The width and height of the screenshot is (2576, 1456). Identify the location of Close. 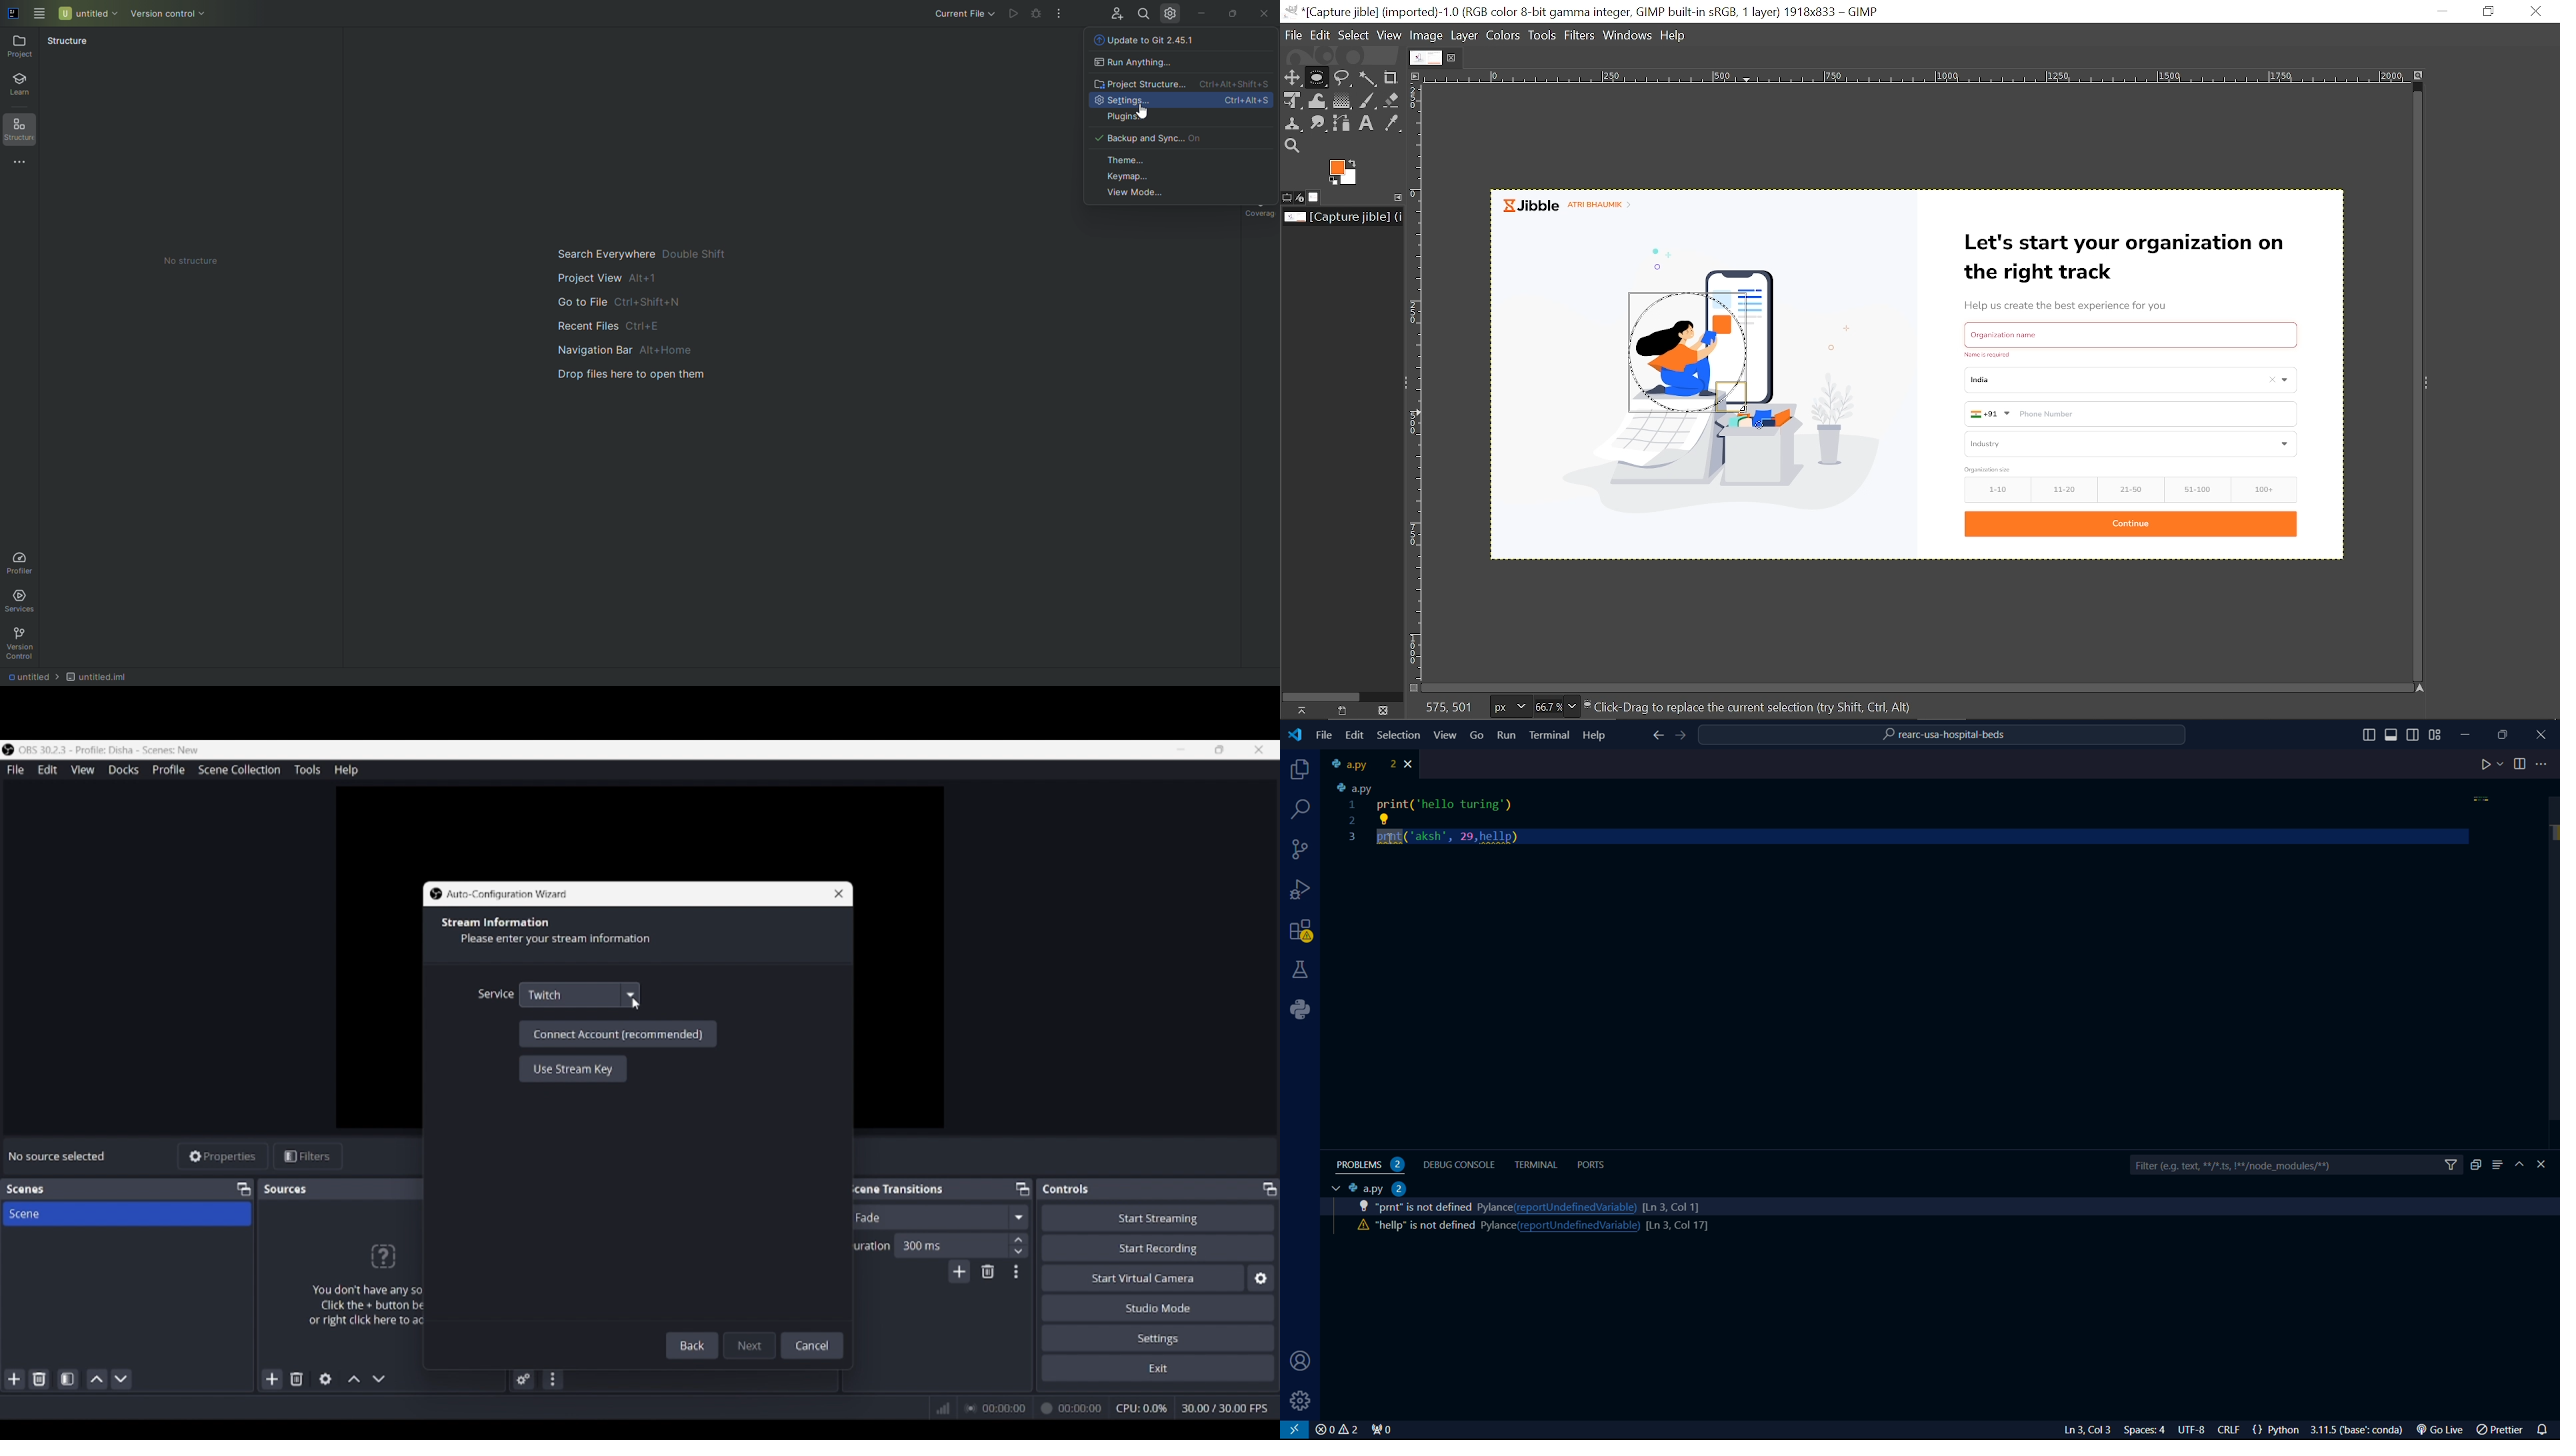
(833, 893).